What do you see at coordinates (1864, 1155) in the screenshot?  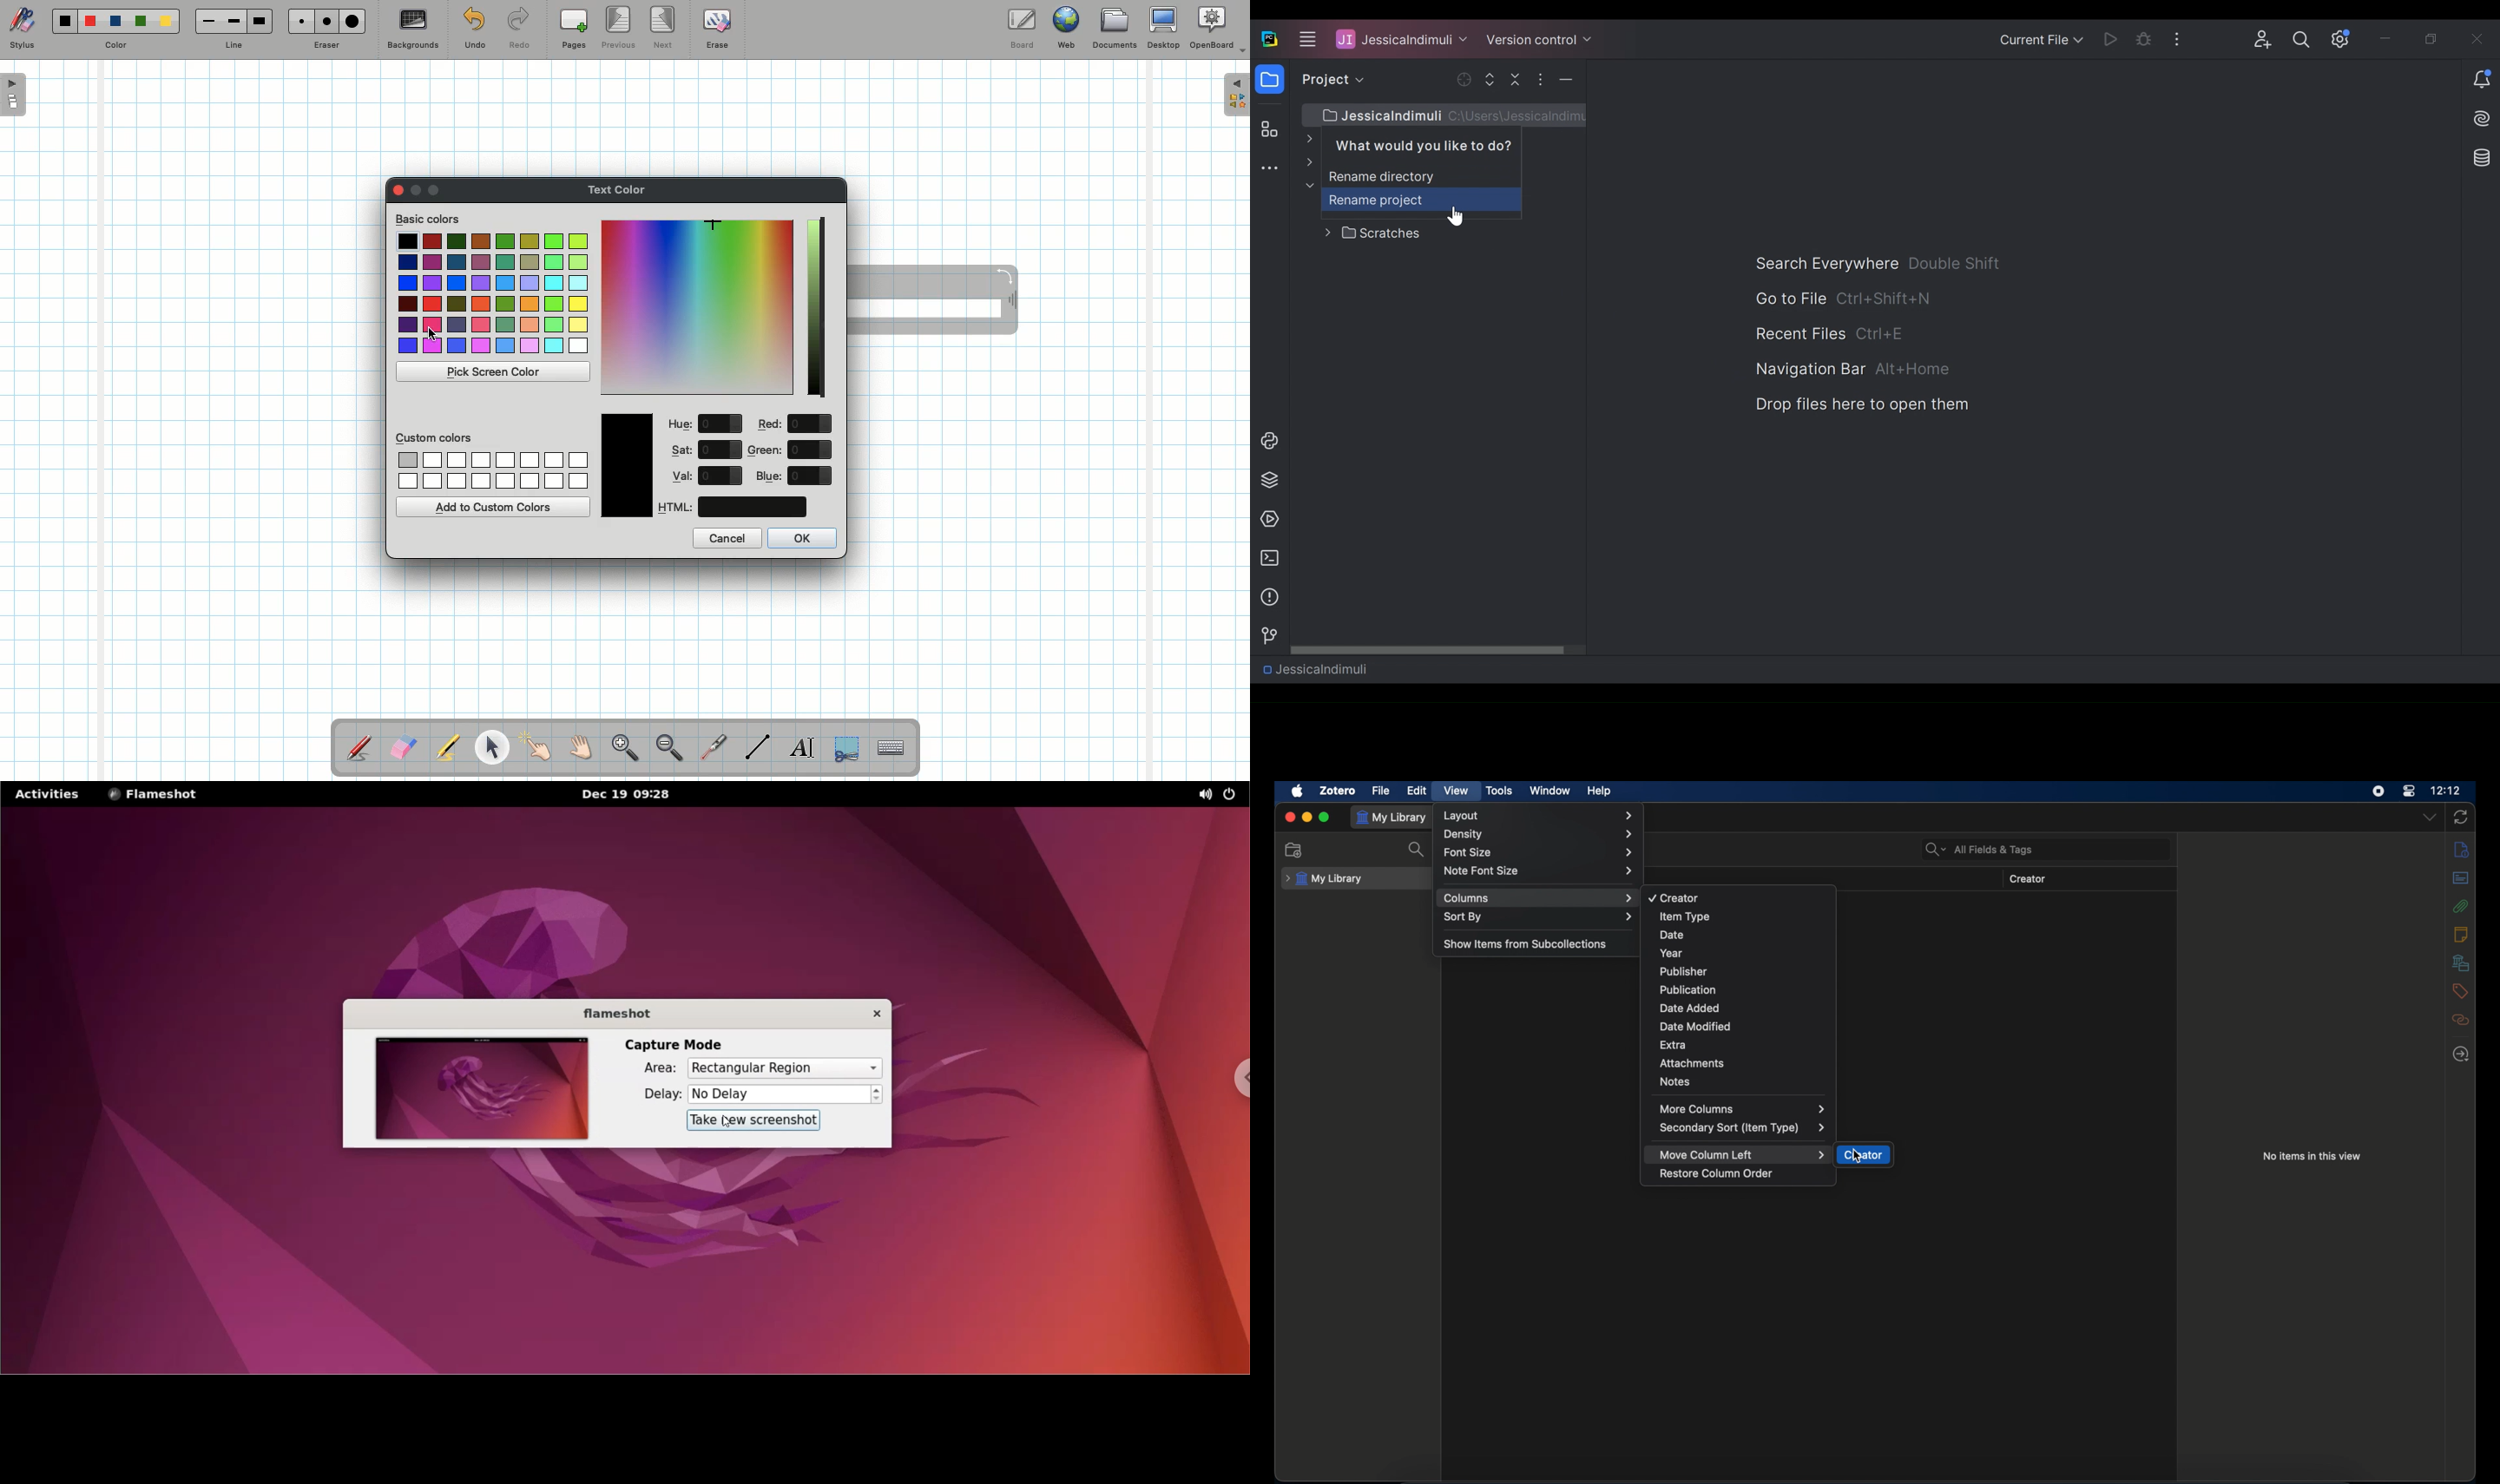 I see `creator` at bounding box center [1864, 1155].